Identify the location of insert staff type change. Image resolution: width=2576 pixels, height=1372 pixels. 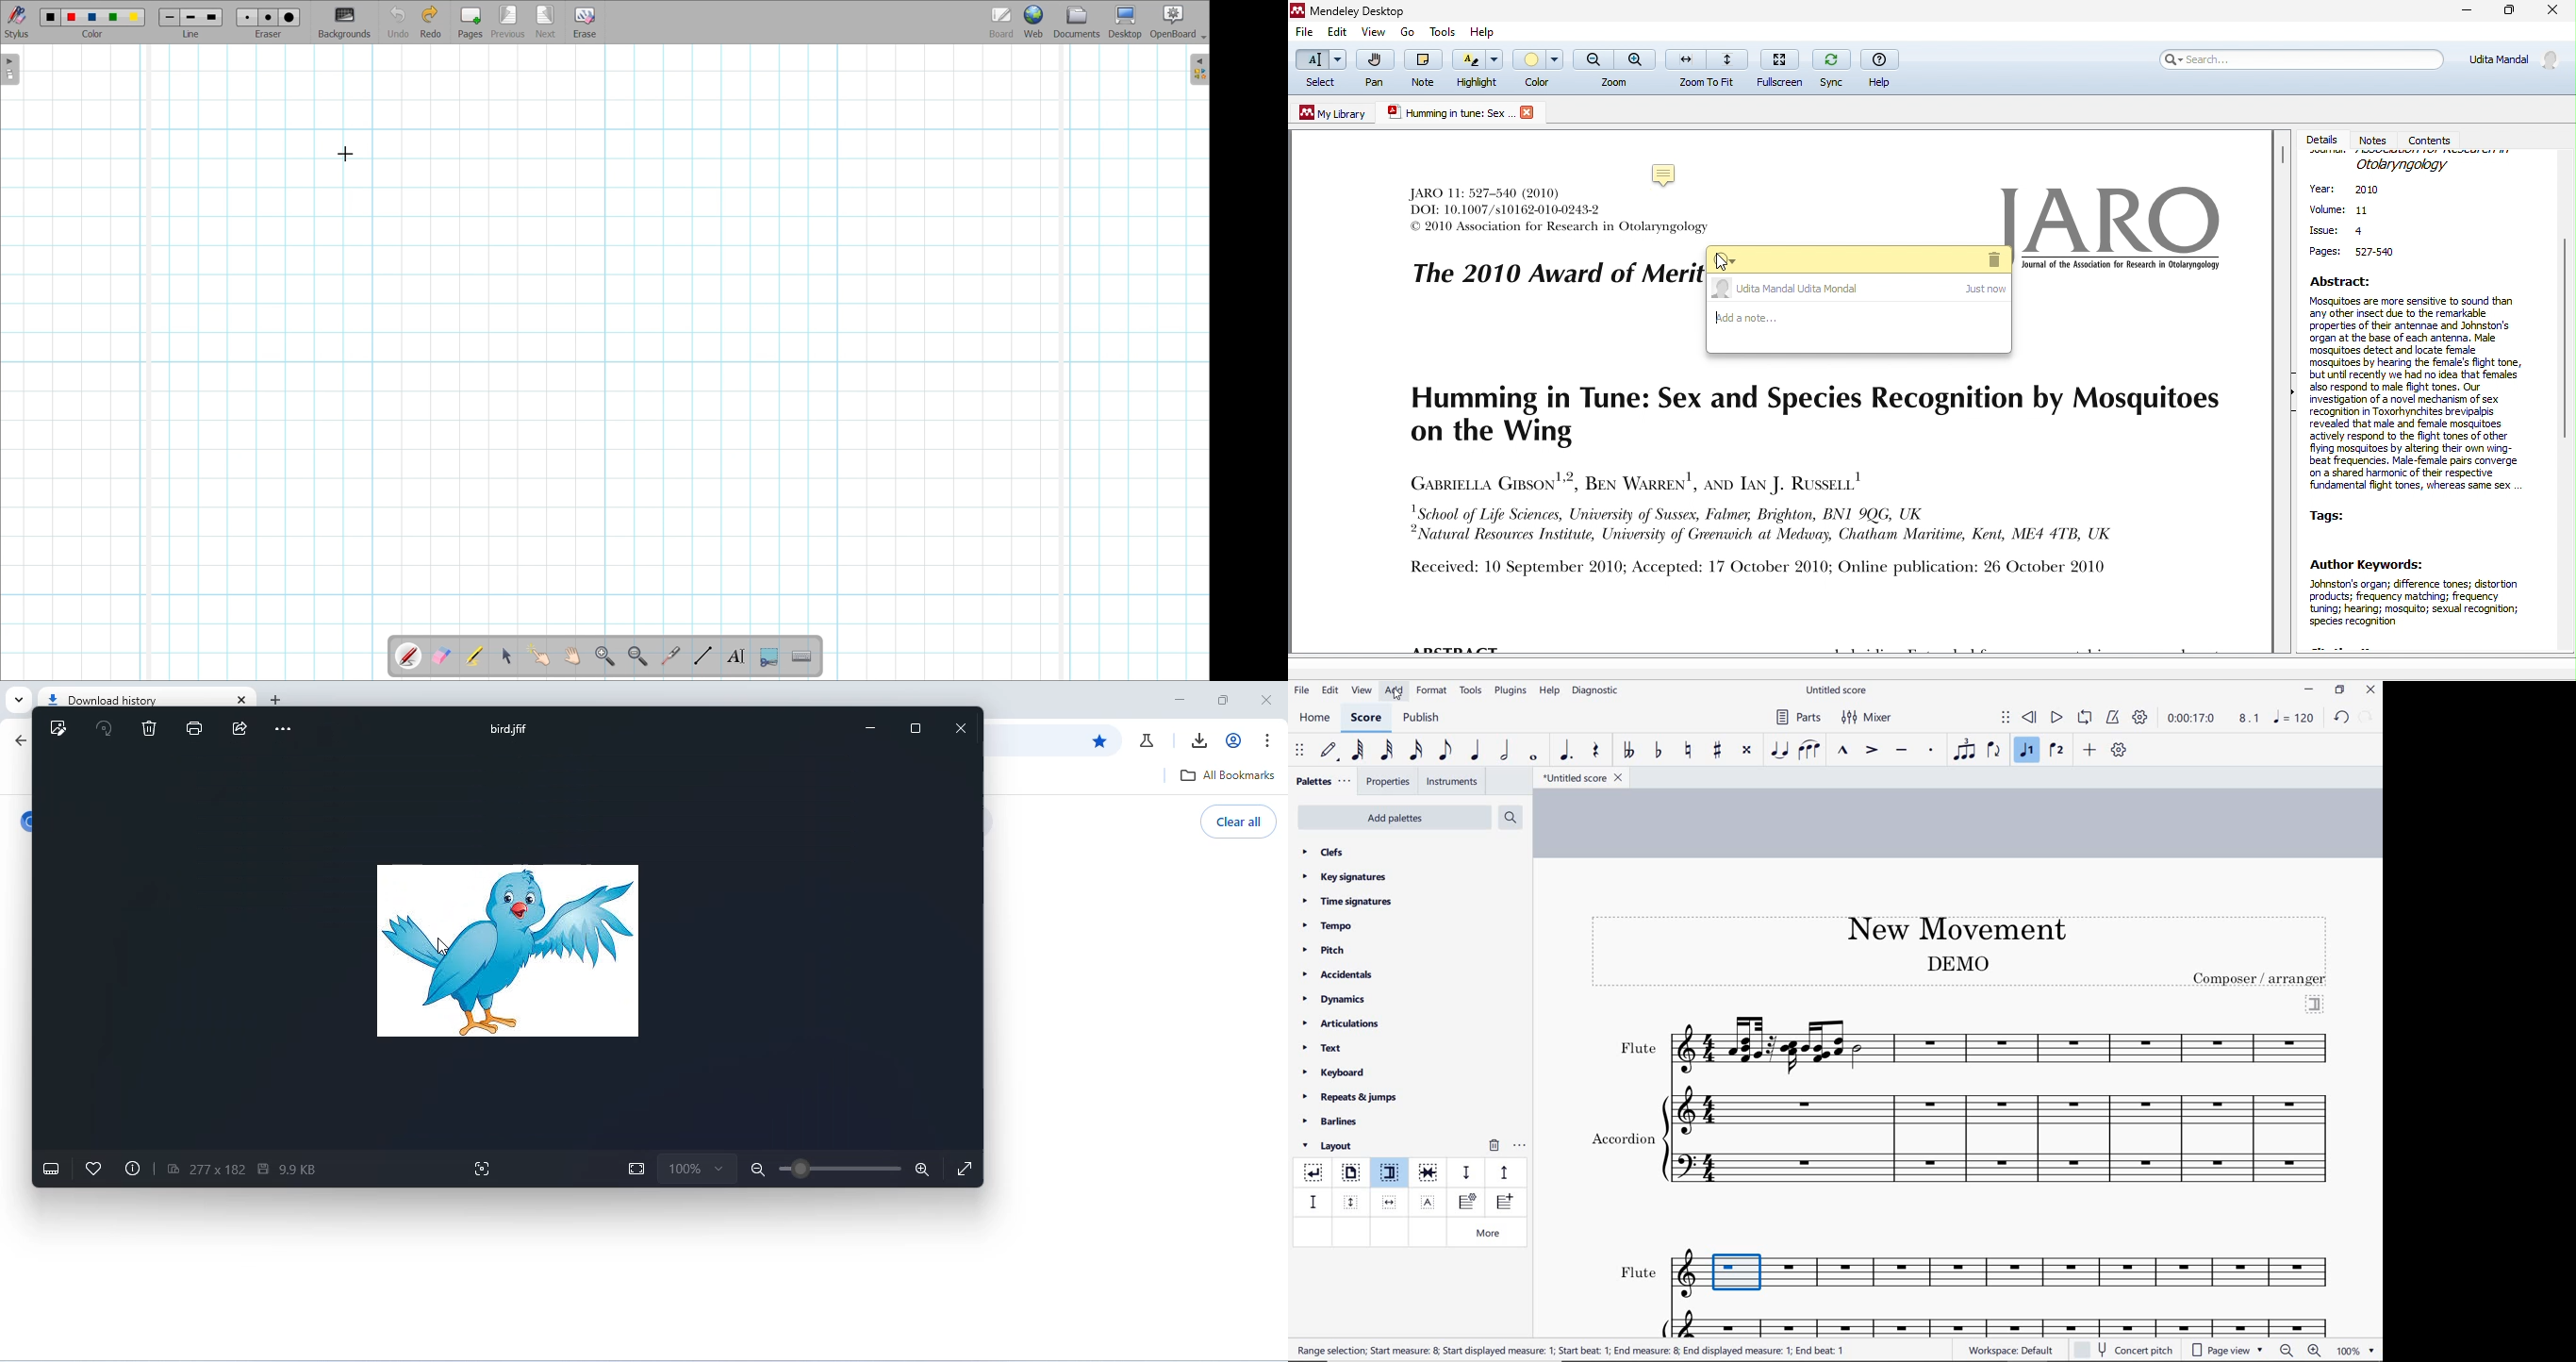
(1467, 1202).